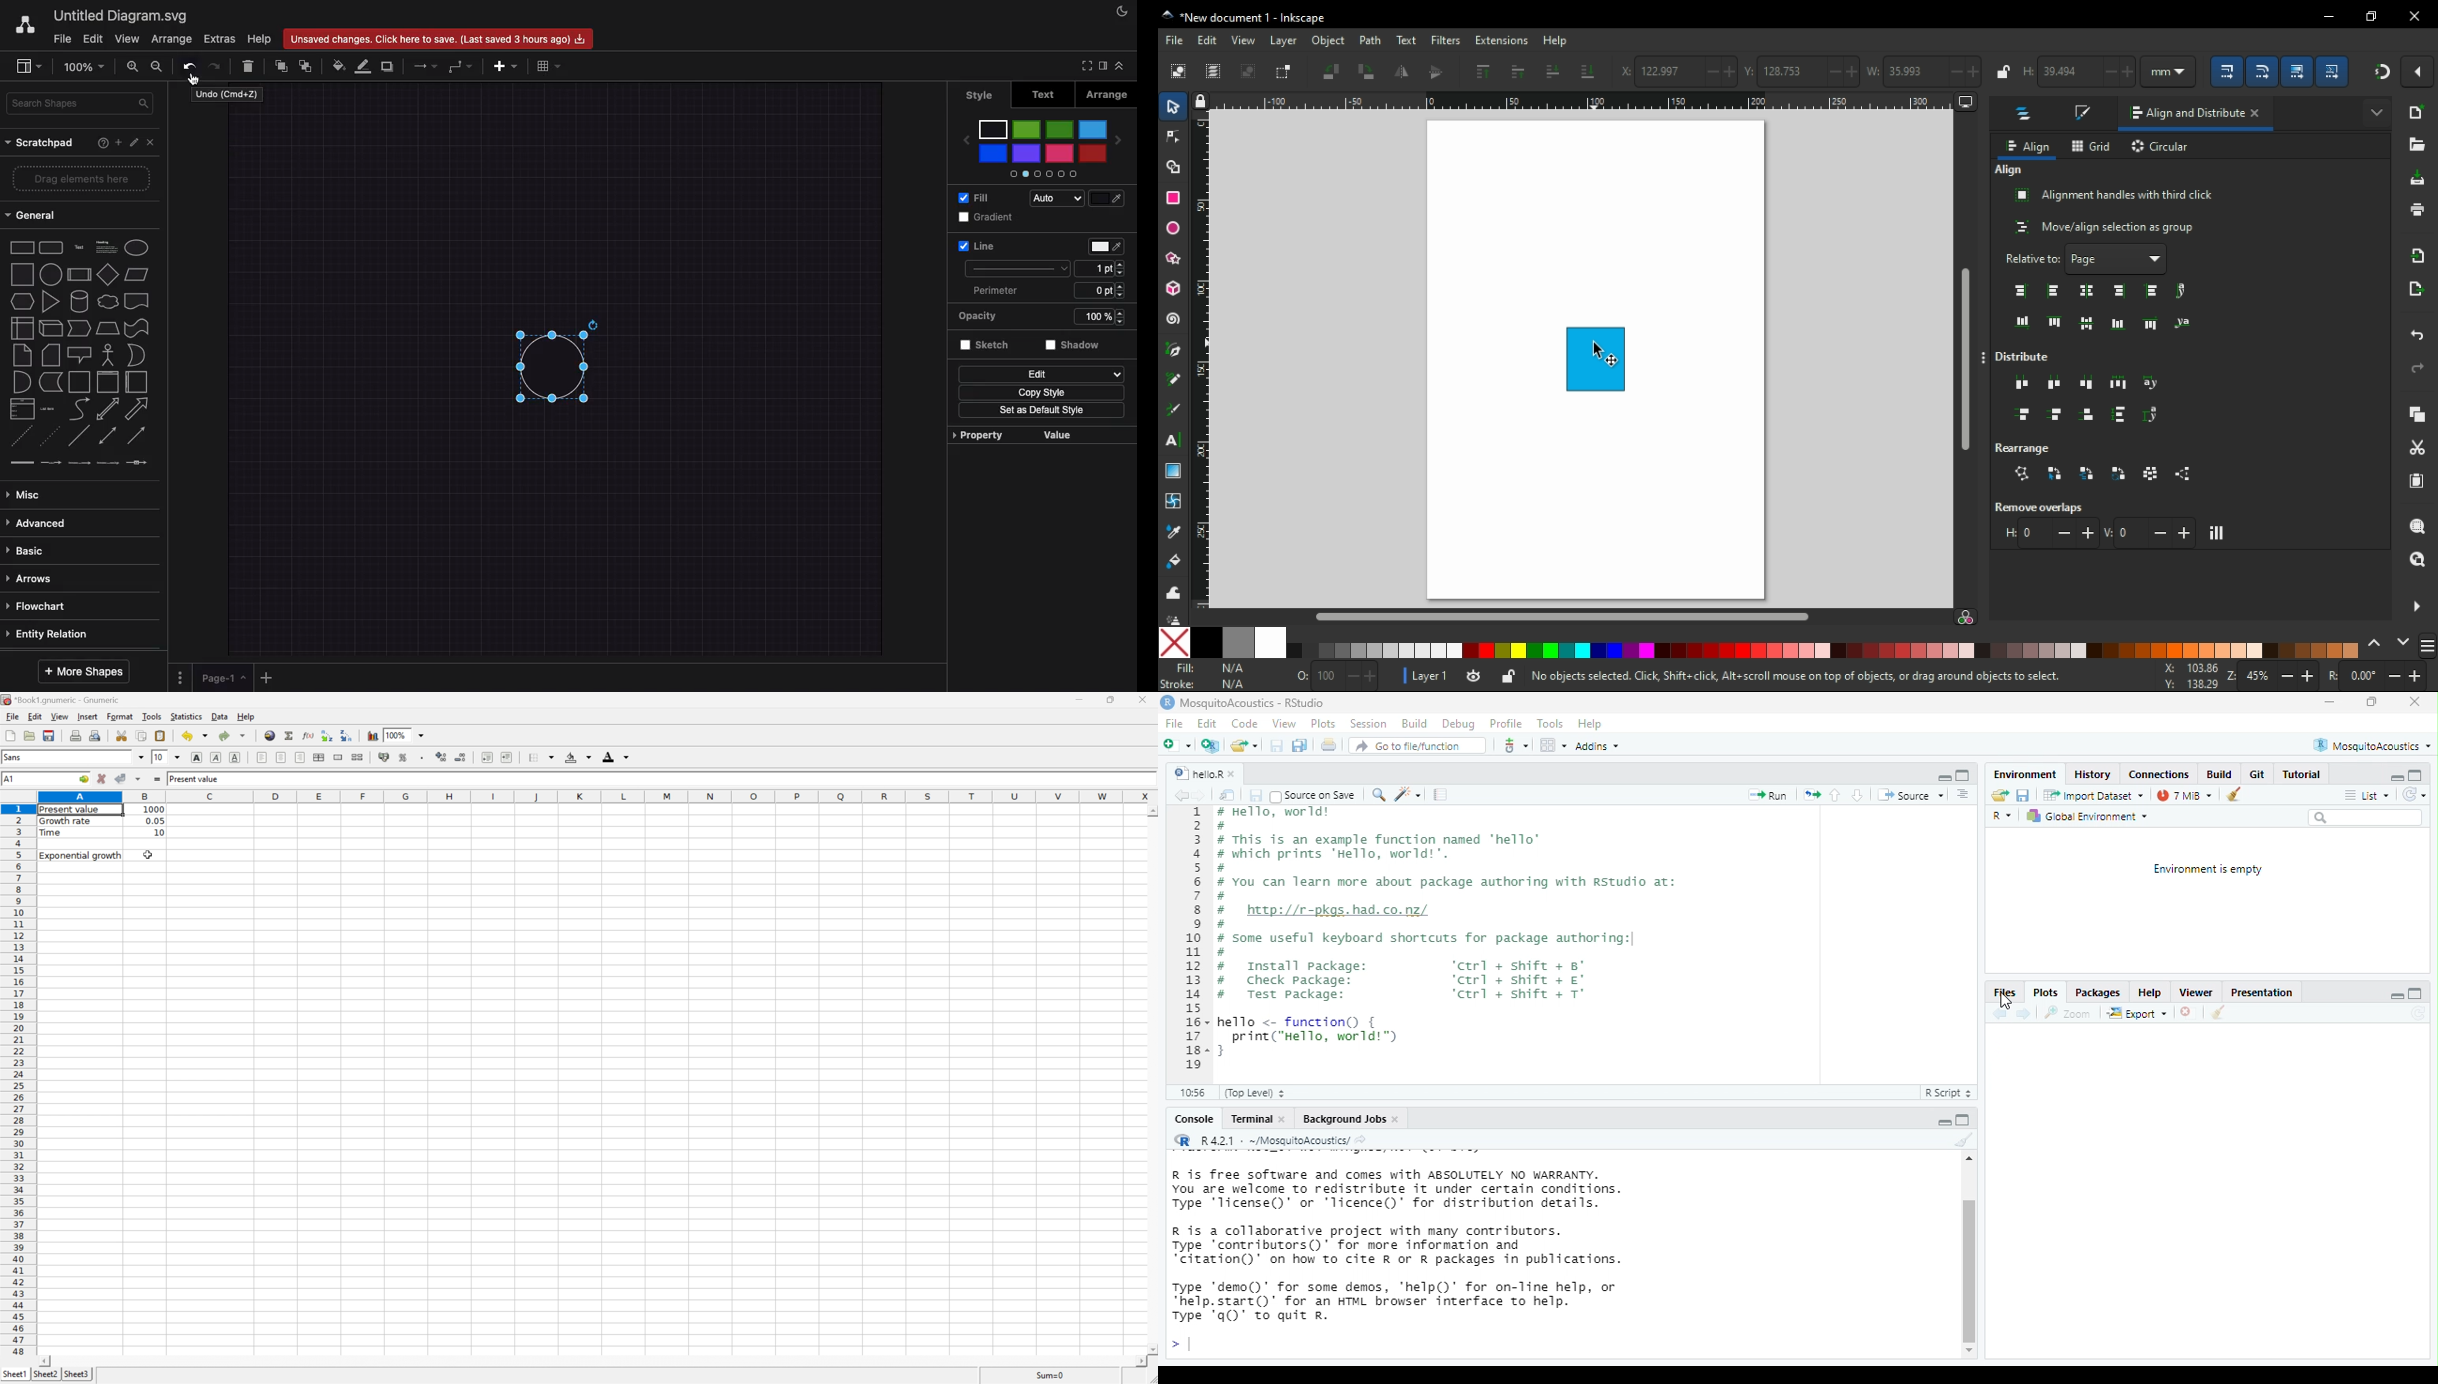 This screenshot has width=2464, height=1400. What do you see at coordinates (2415, 606) in the screenshot?
I see `more settings` at bounding box center [2415, 606].